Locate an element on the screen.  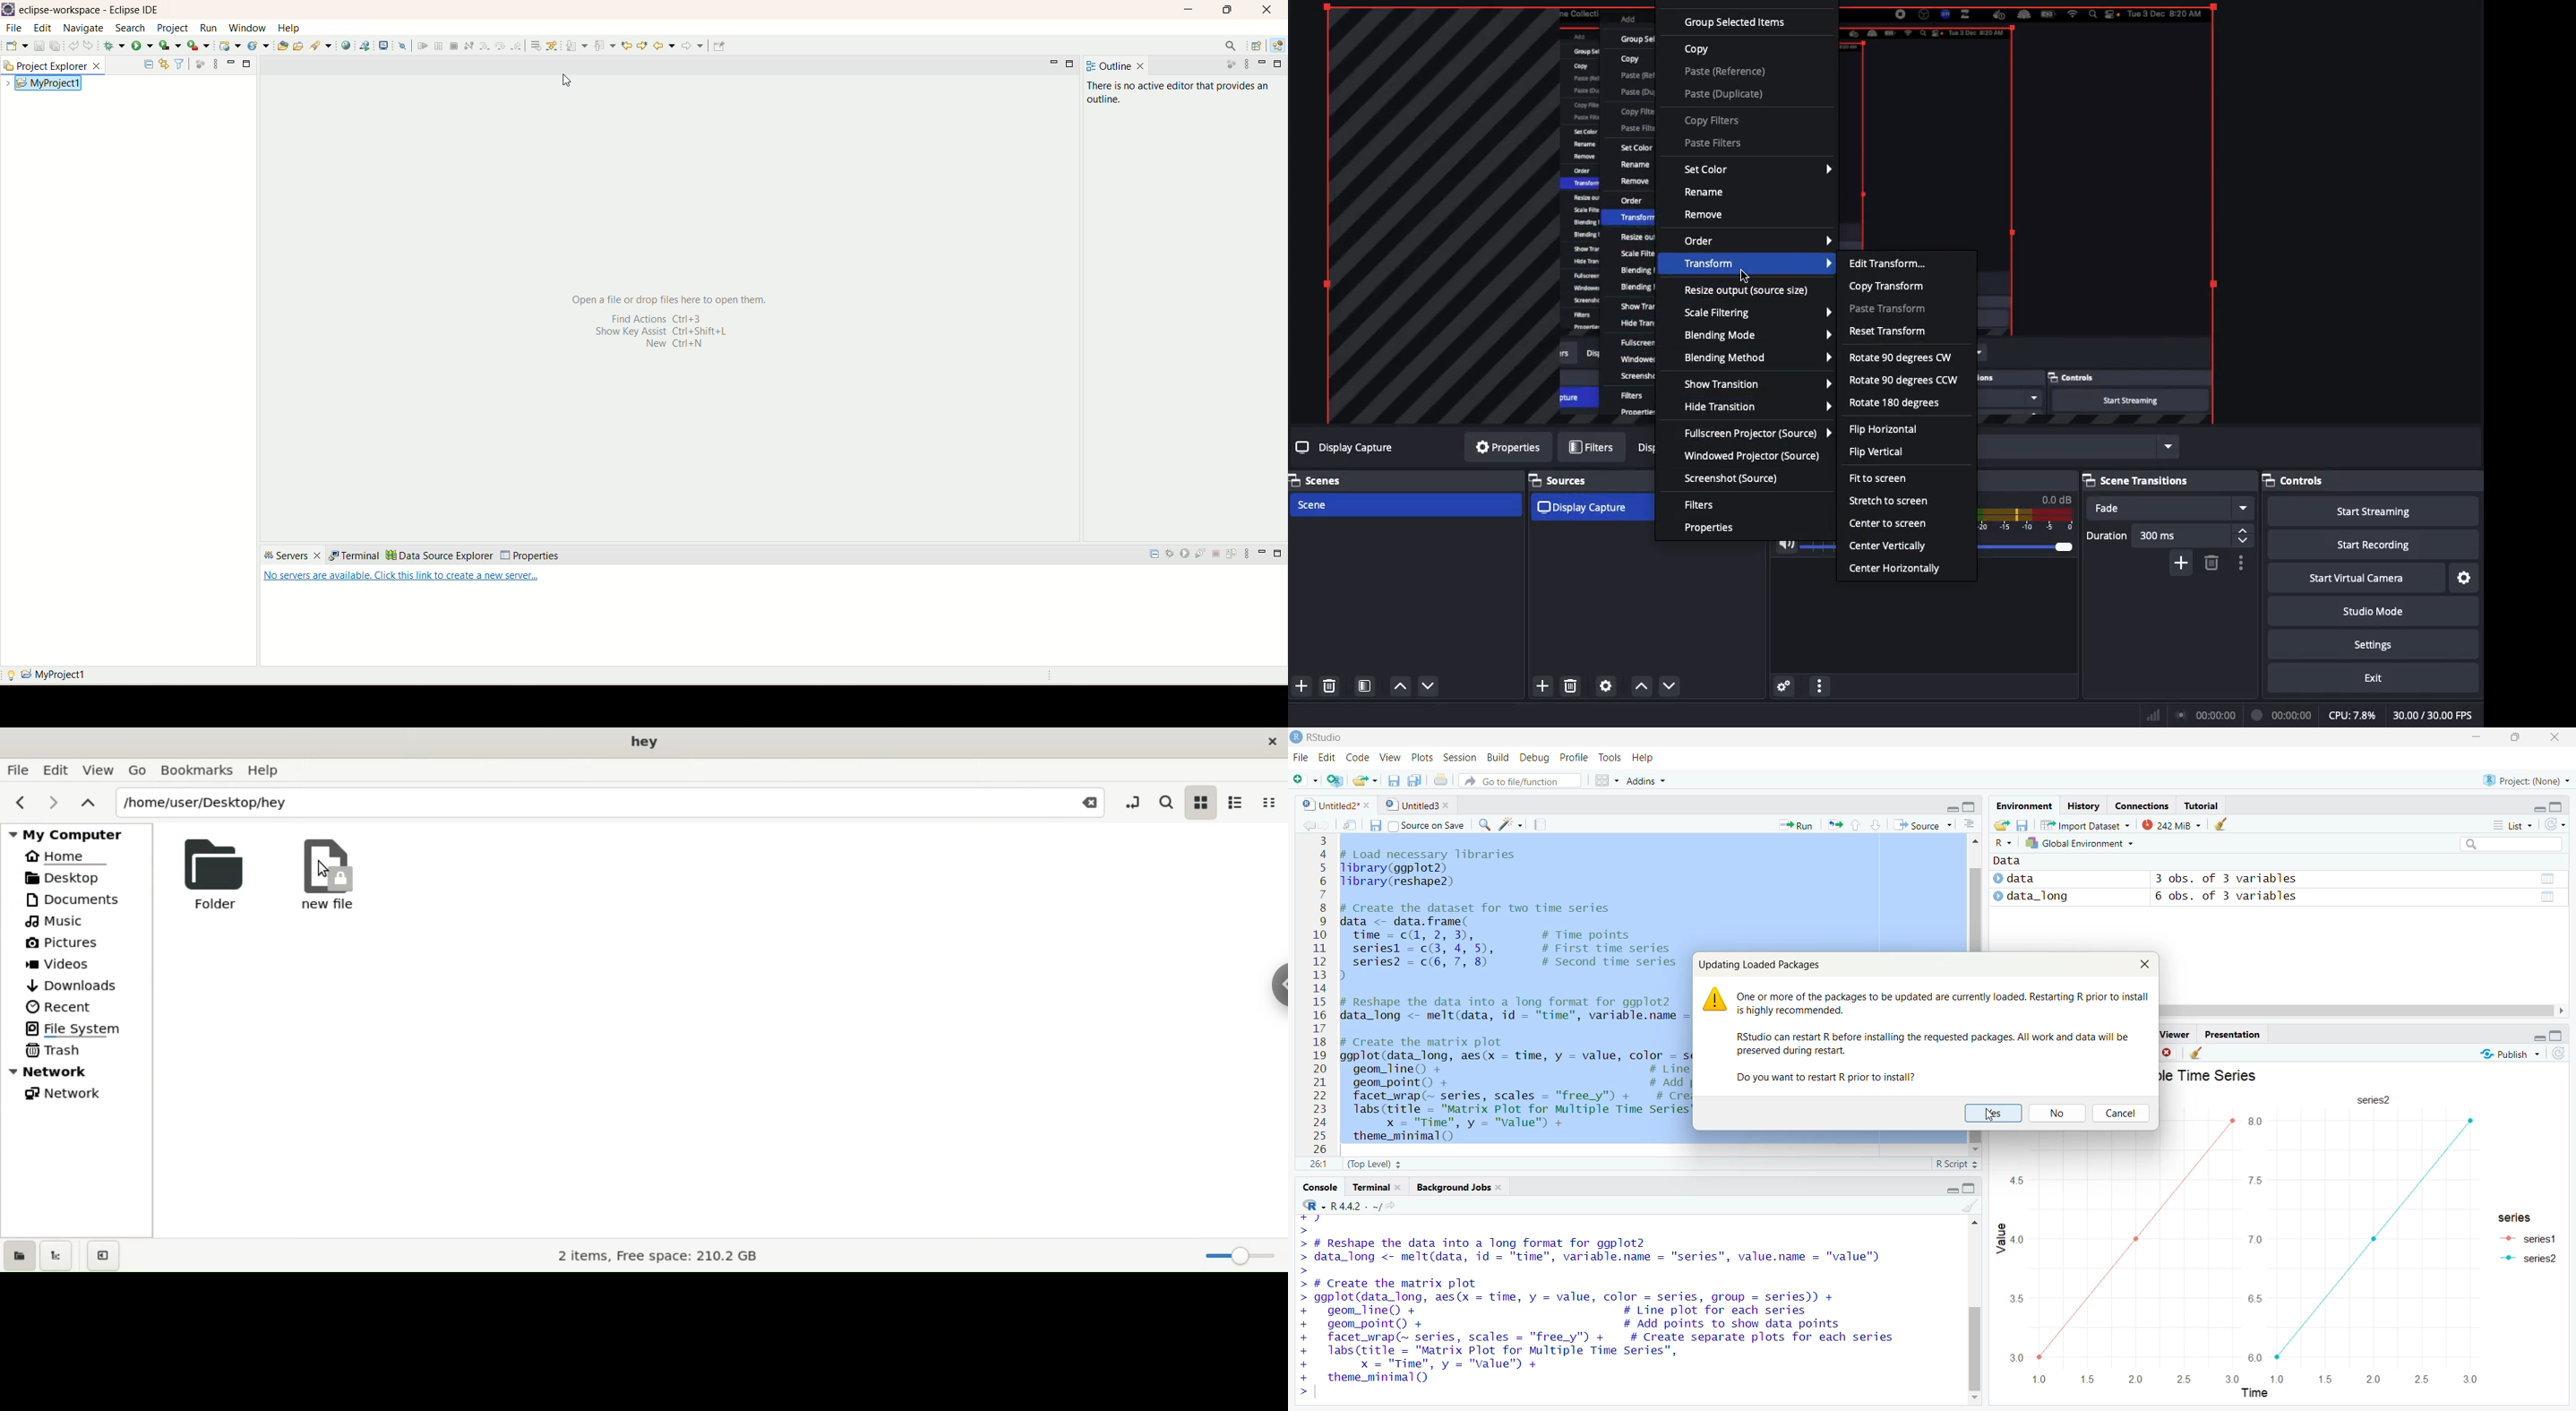
Close is located at coordinates (2554, 738).